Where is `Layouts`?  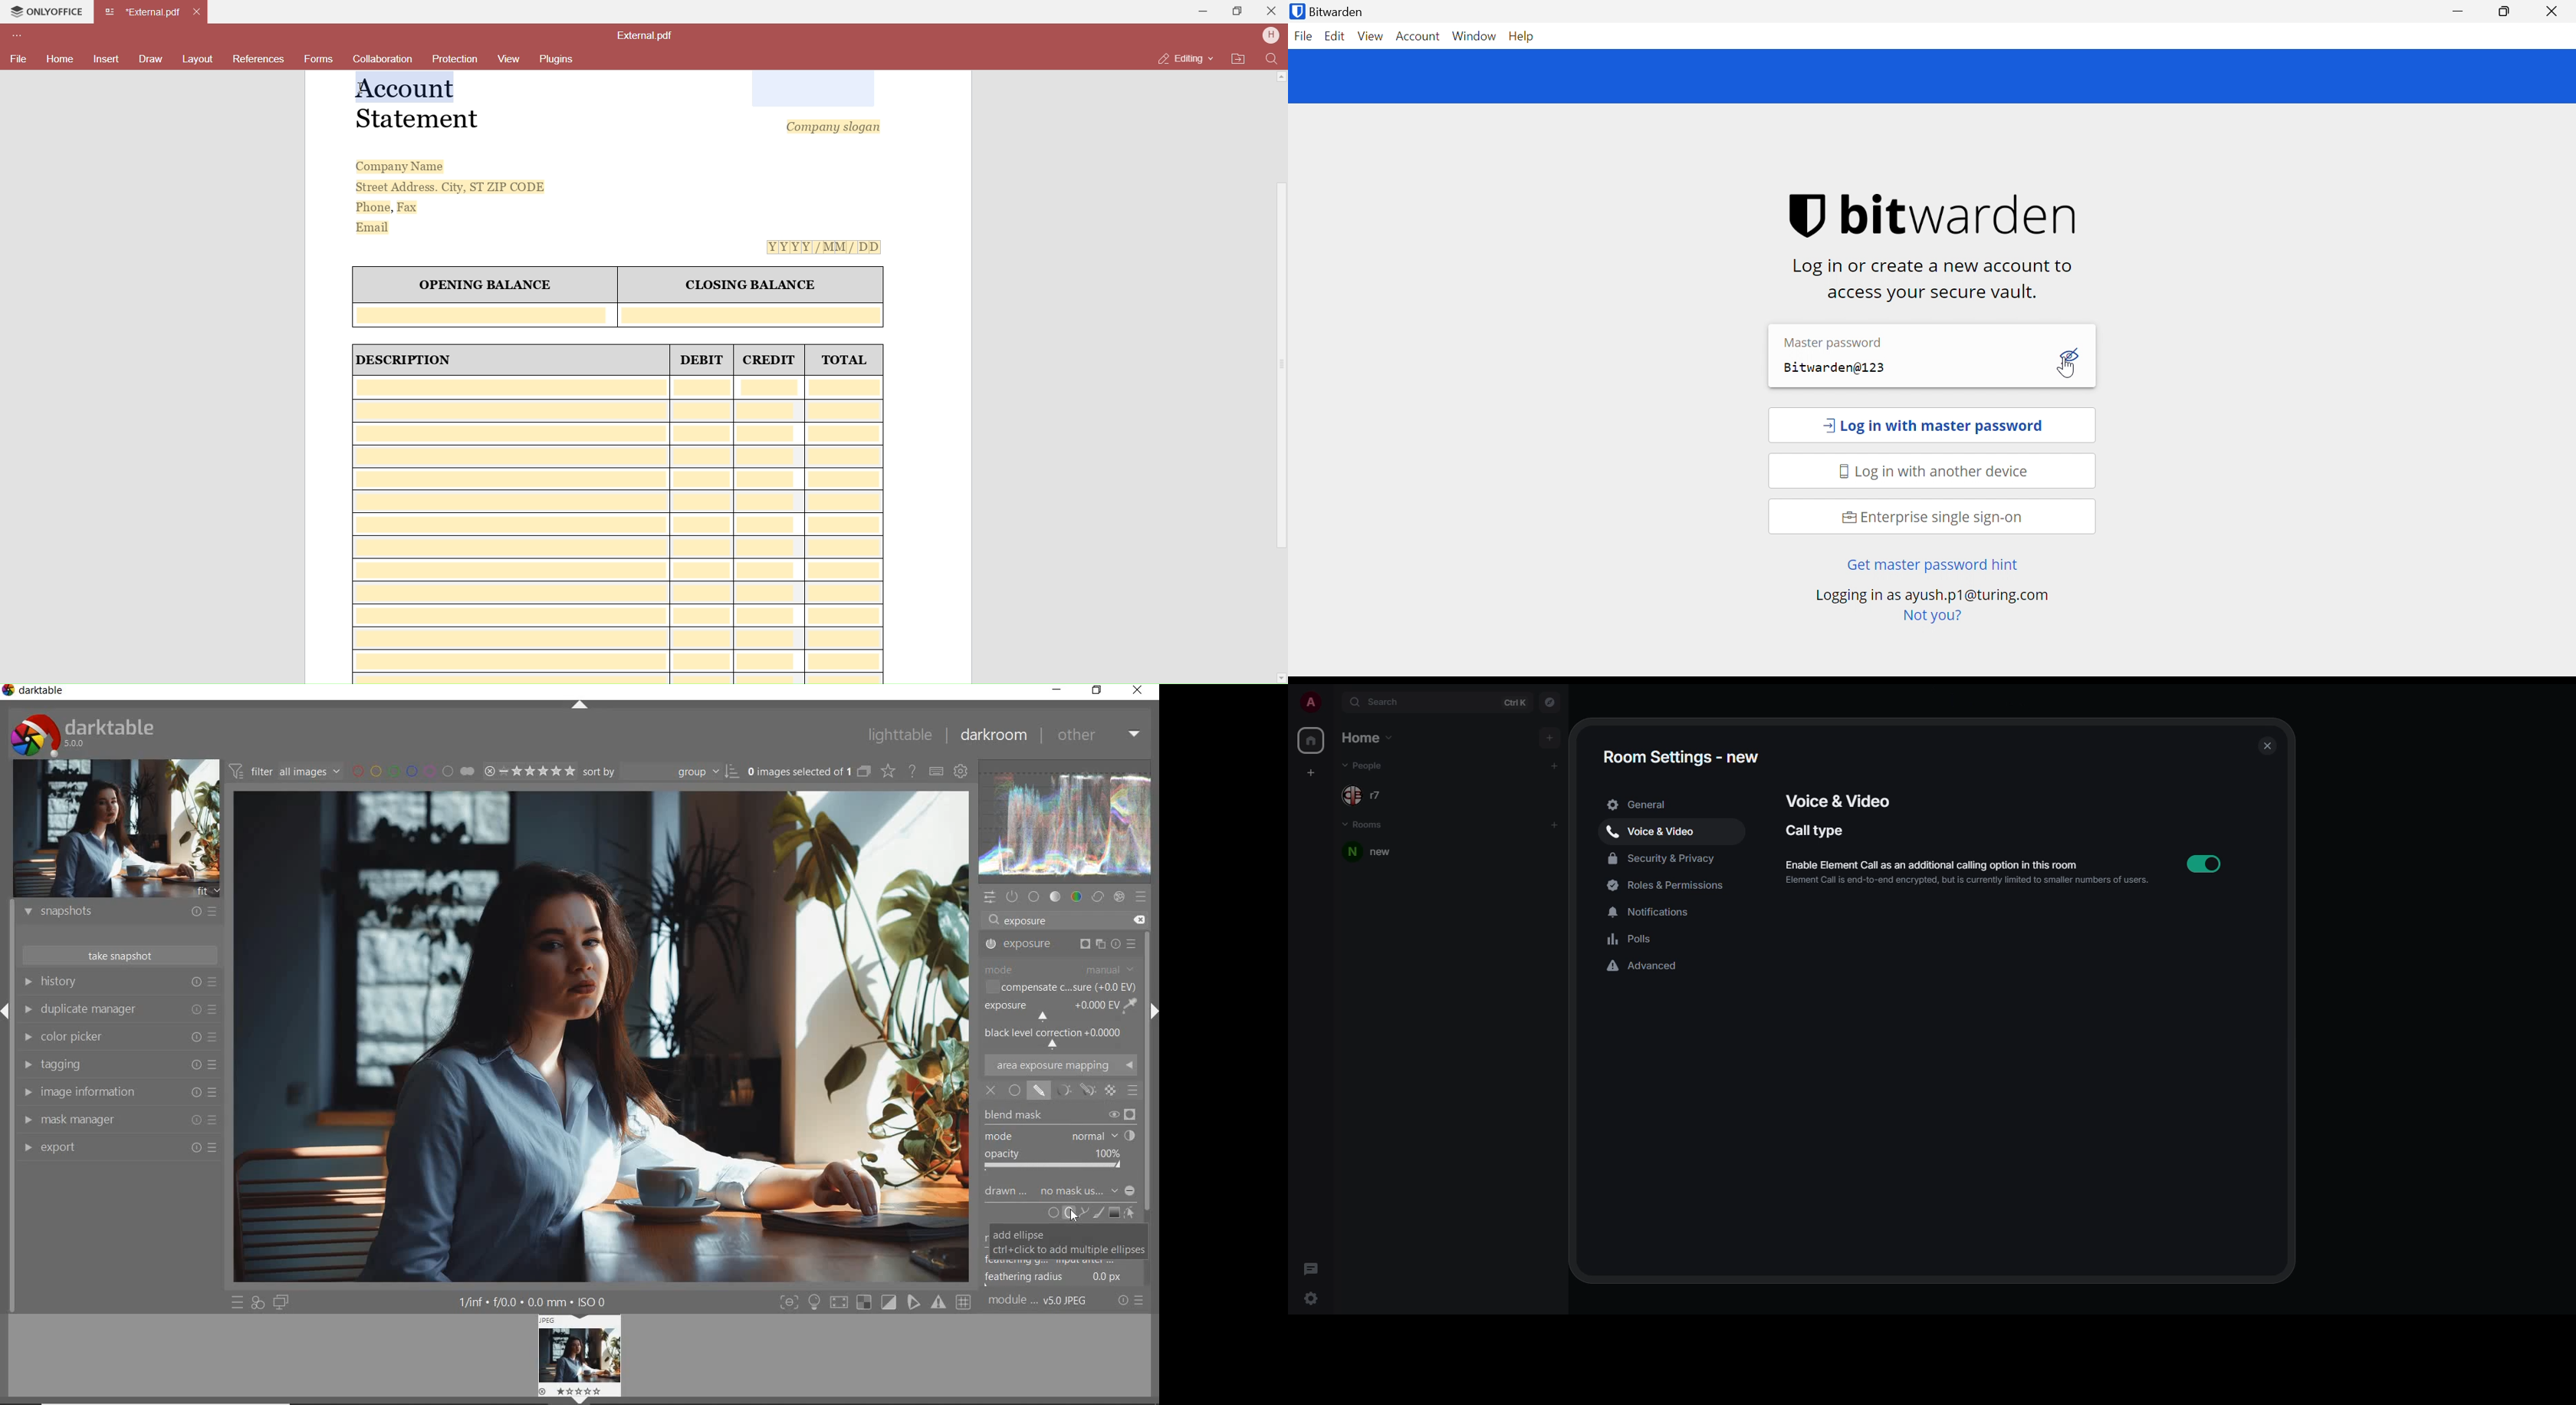
Layouts is located at coordinates (199, 60).